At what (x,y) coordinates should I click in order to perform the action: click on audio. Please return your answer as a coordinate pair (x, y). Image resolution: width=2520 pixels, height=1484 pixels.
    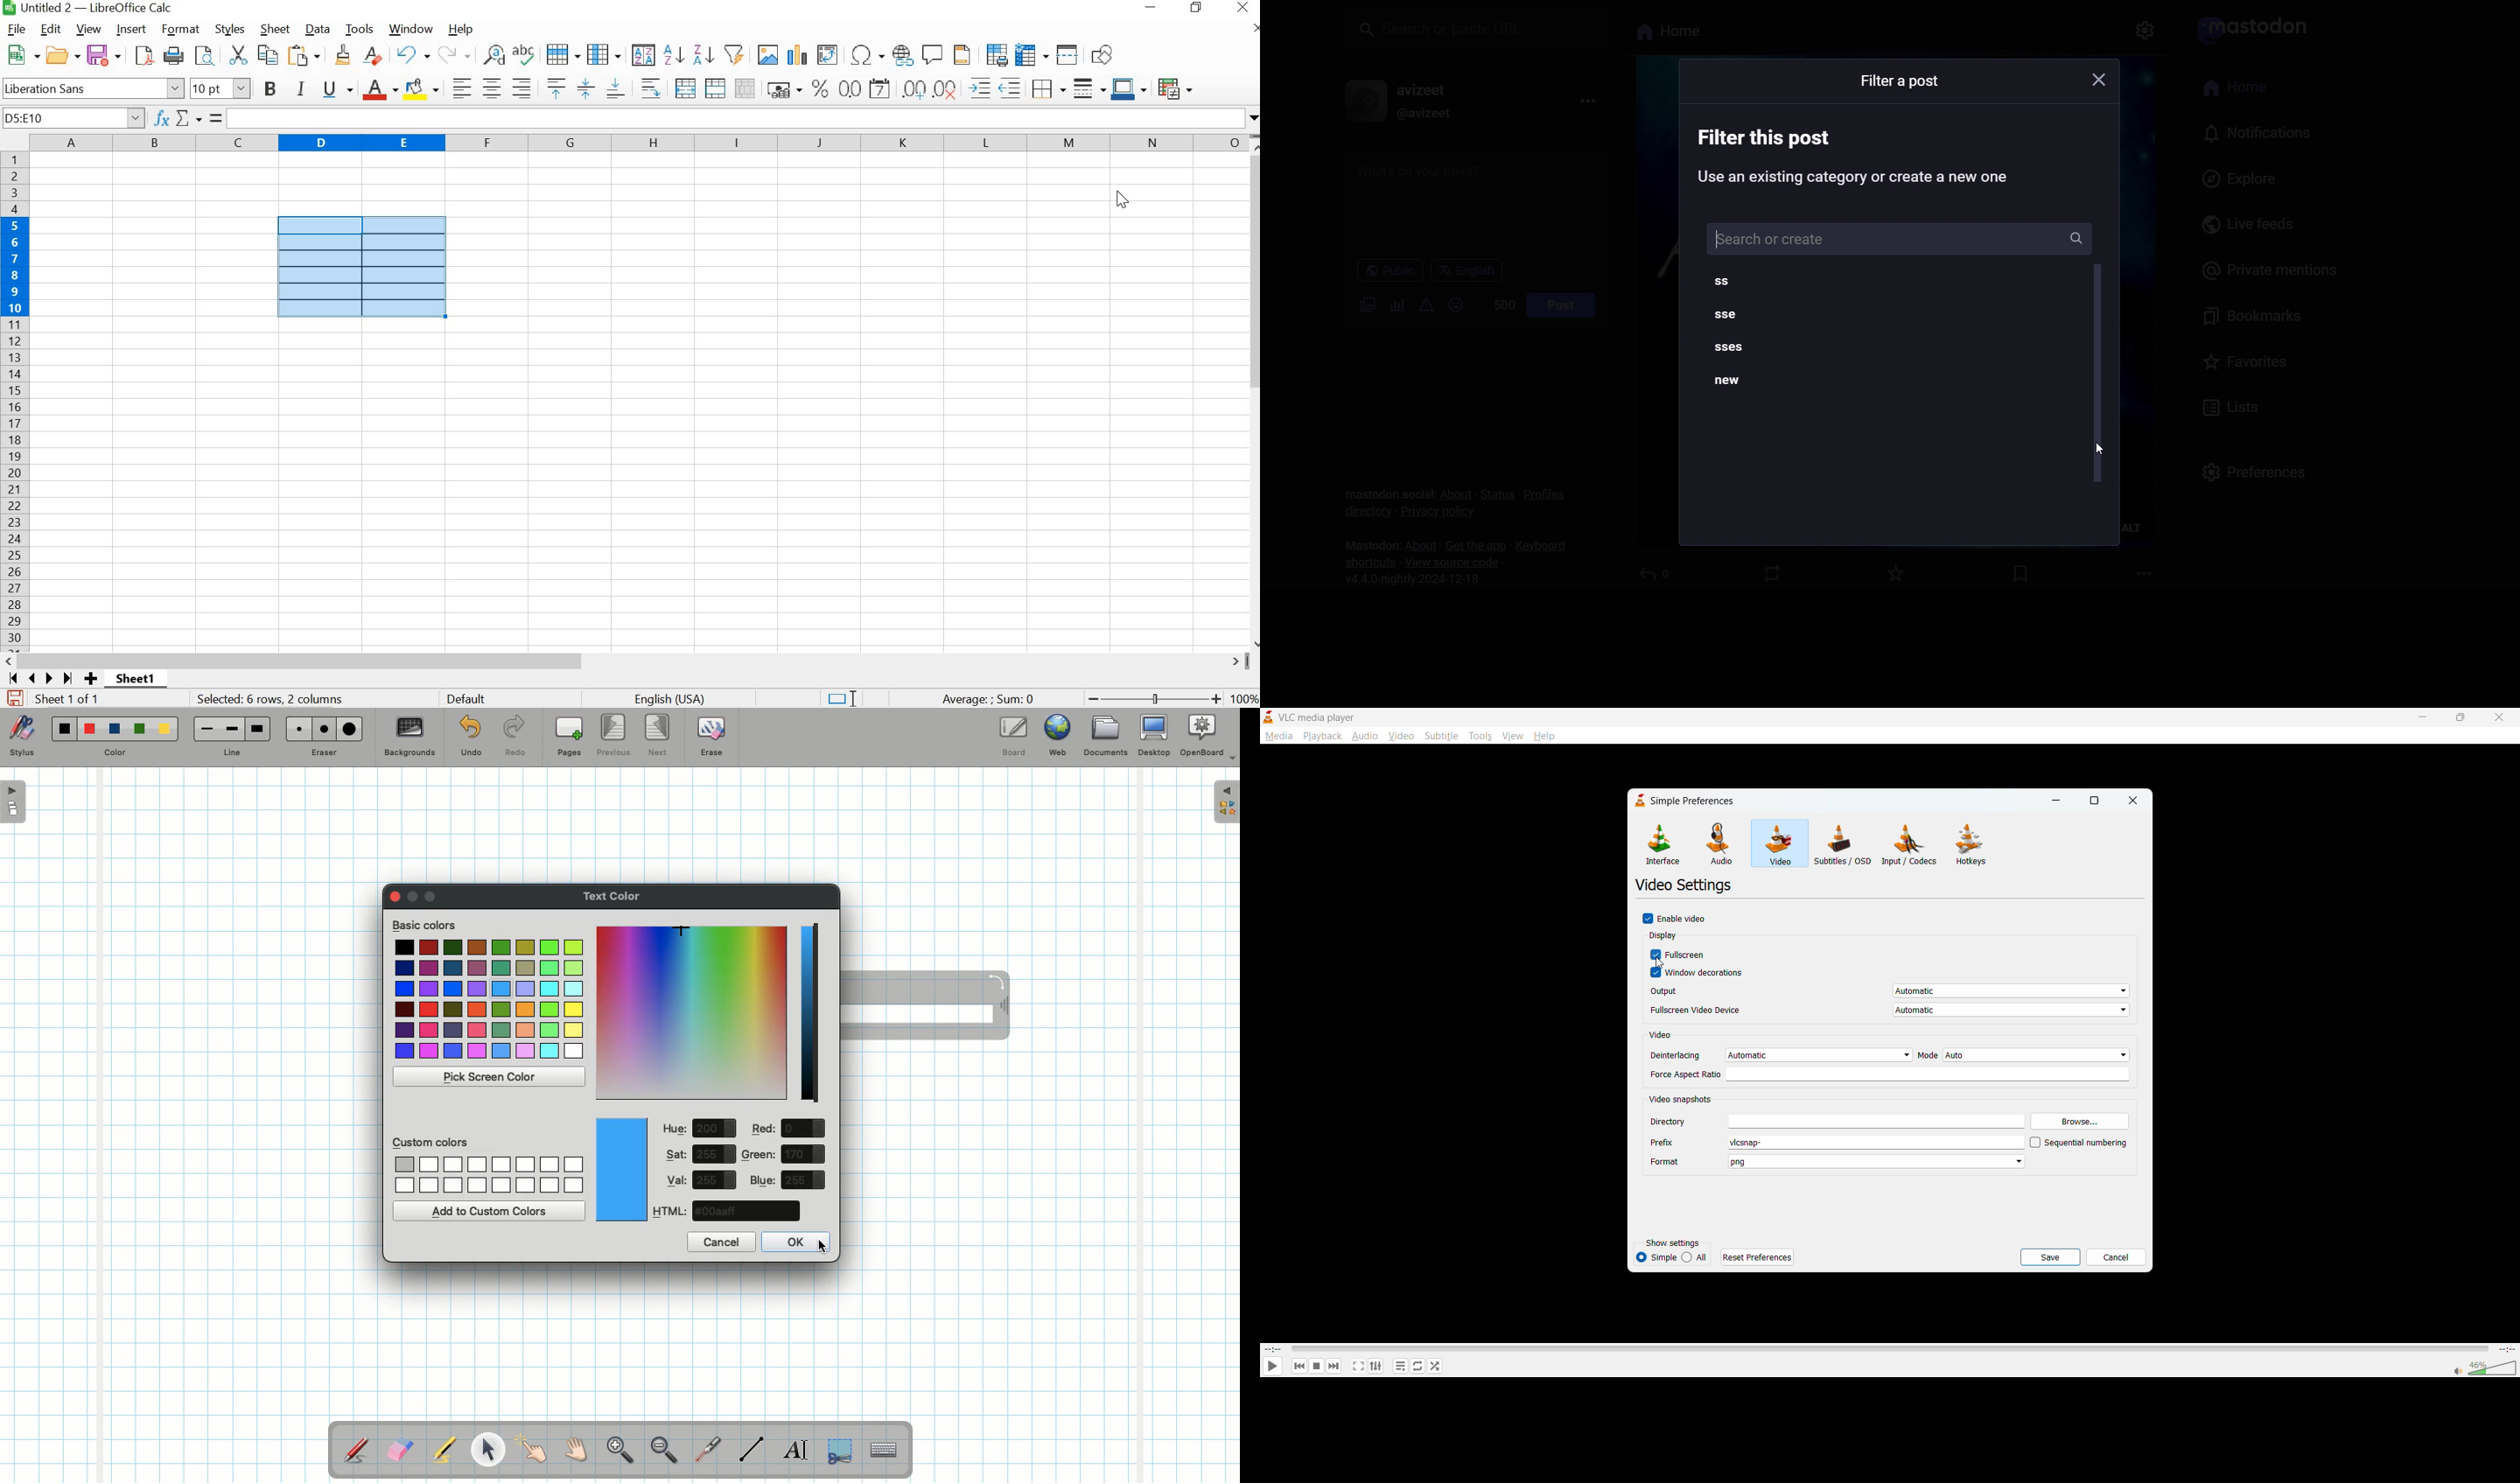
    Looking at the image, I should click on (1366, 737).